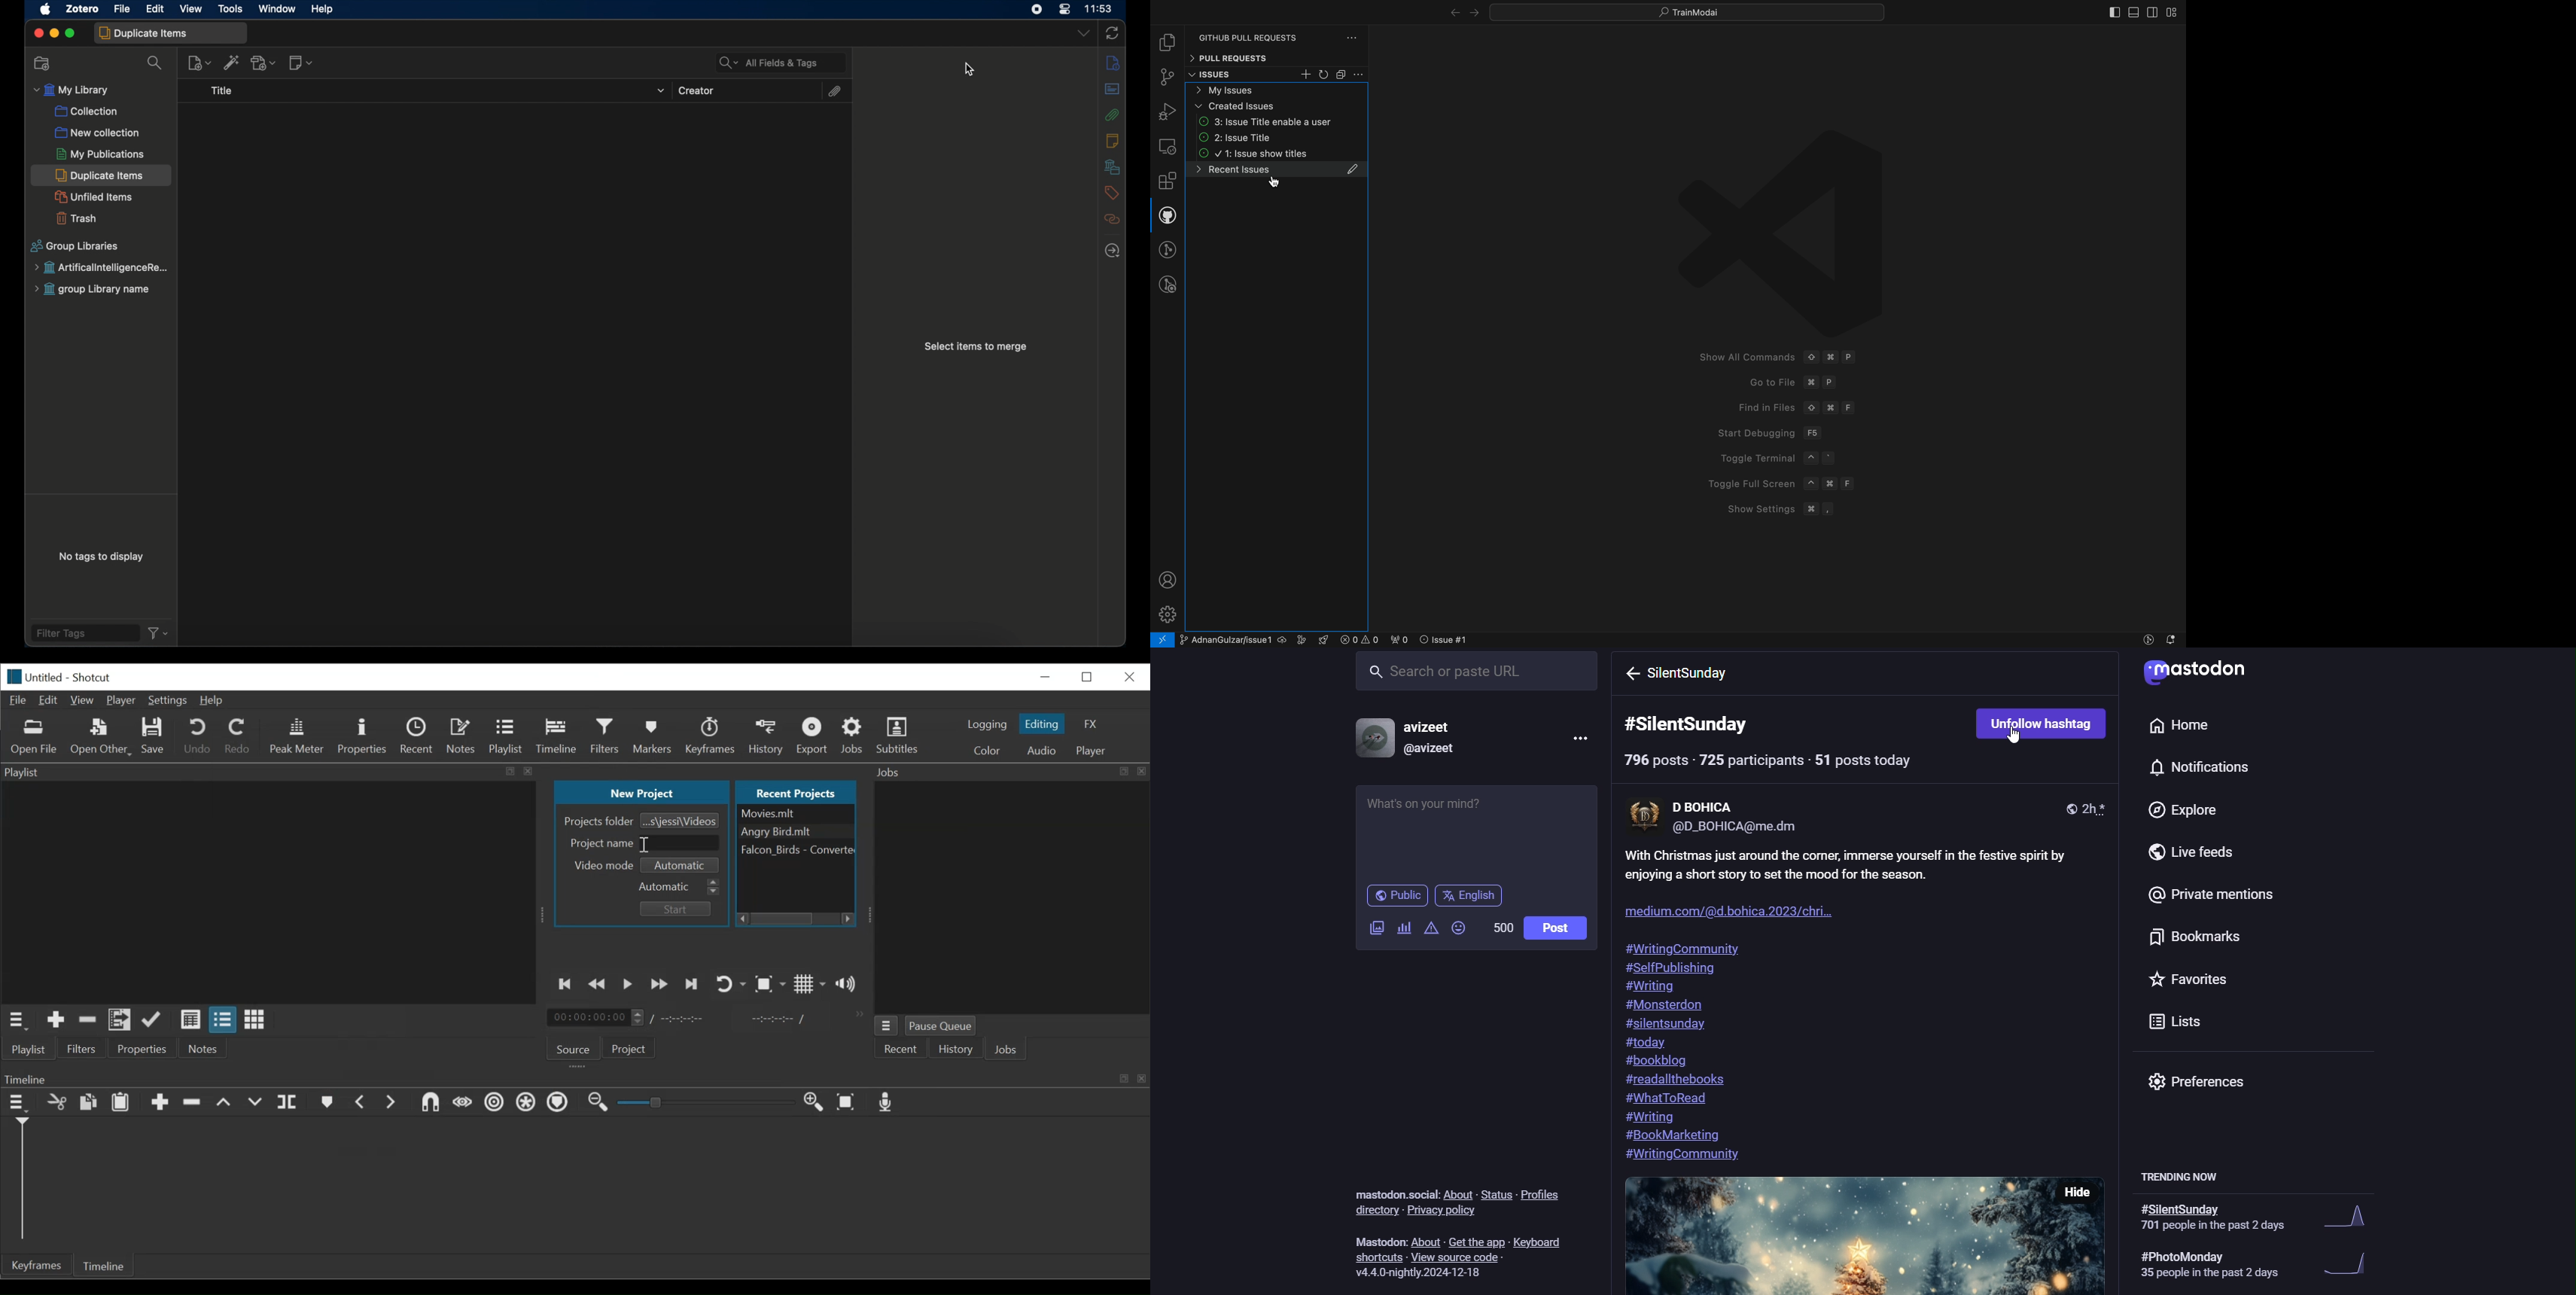 This screenshot has width=2576, height=1316. Describe the element at coordinates (88, 1021) in the screenshot. I see `Remove Cut` at that location.